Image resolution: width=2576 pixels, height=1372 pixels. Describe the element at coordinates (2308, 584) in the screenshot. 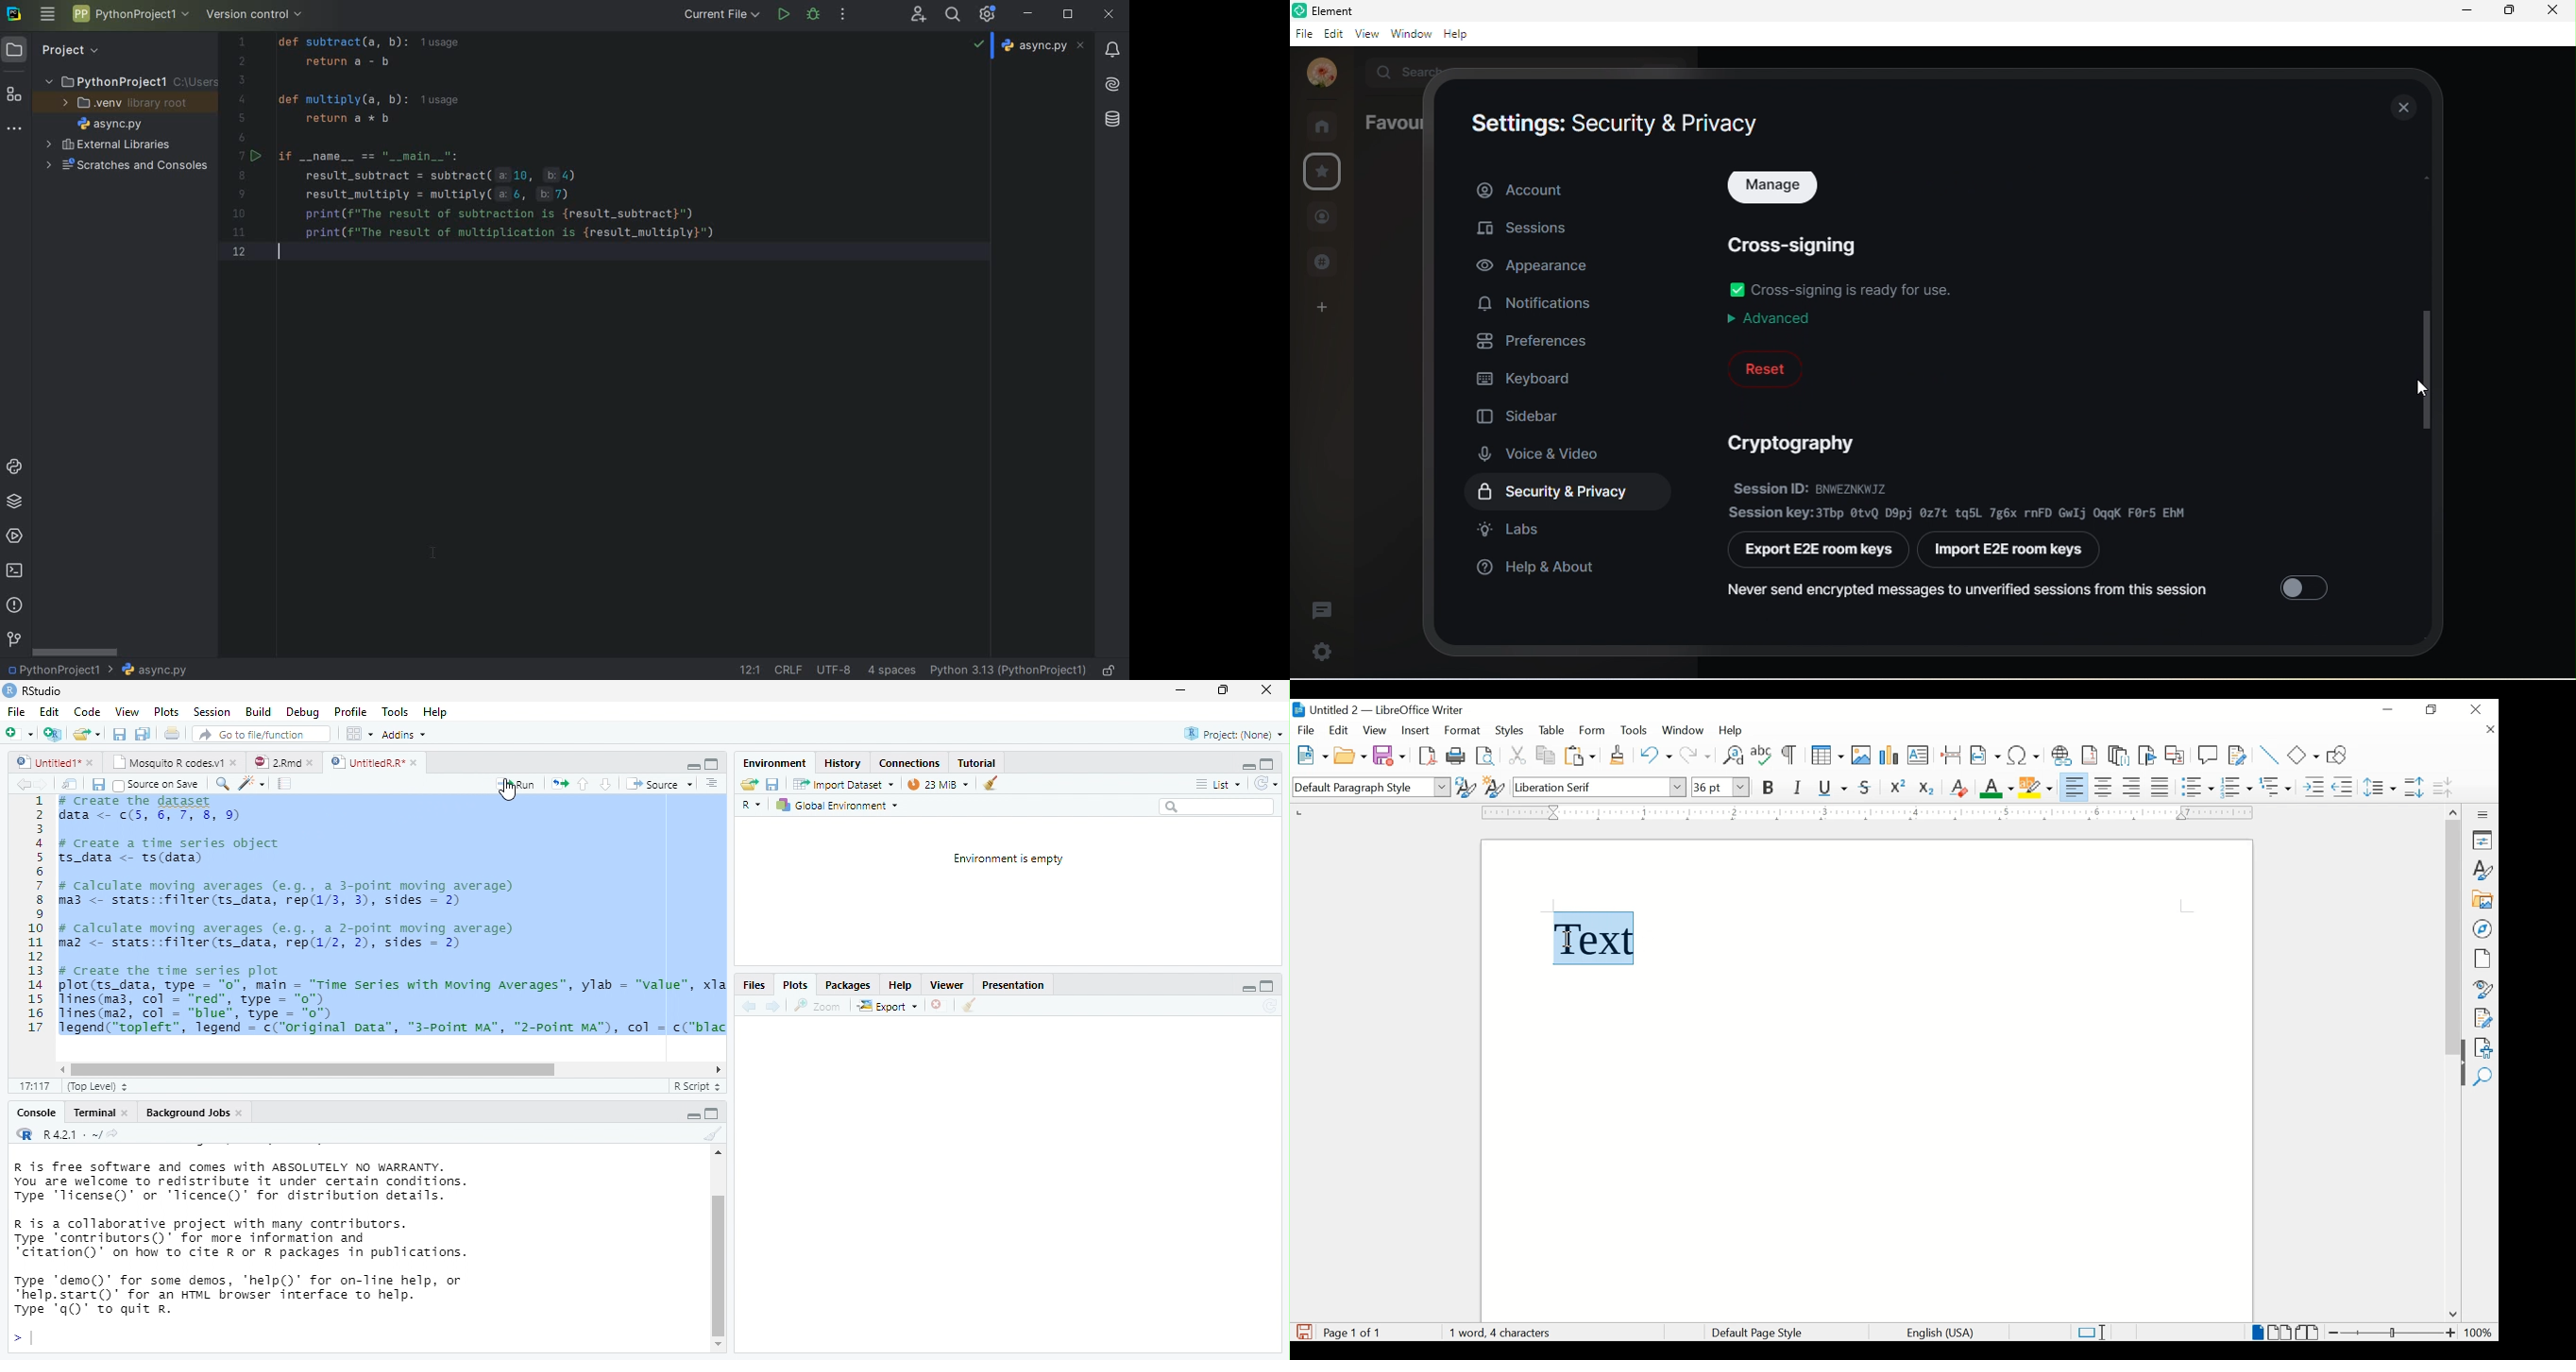

I see `toggle switch` at that location.